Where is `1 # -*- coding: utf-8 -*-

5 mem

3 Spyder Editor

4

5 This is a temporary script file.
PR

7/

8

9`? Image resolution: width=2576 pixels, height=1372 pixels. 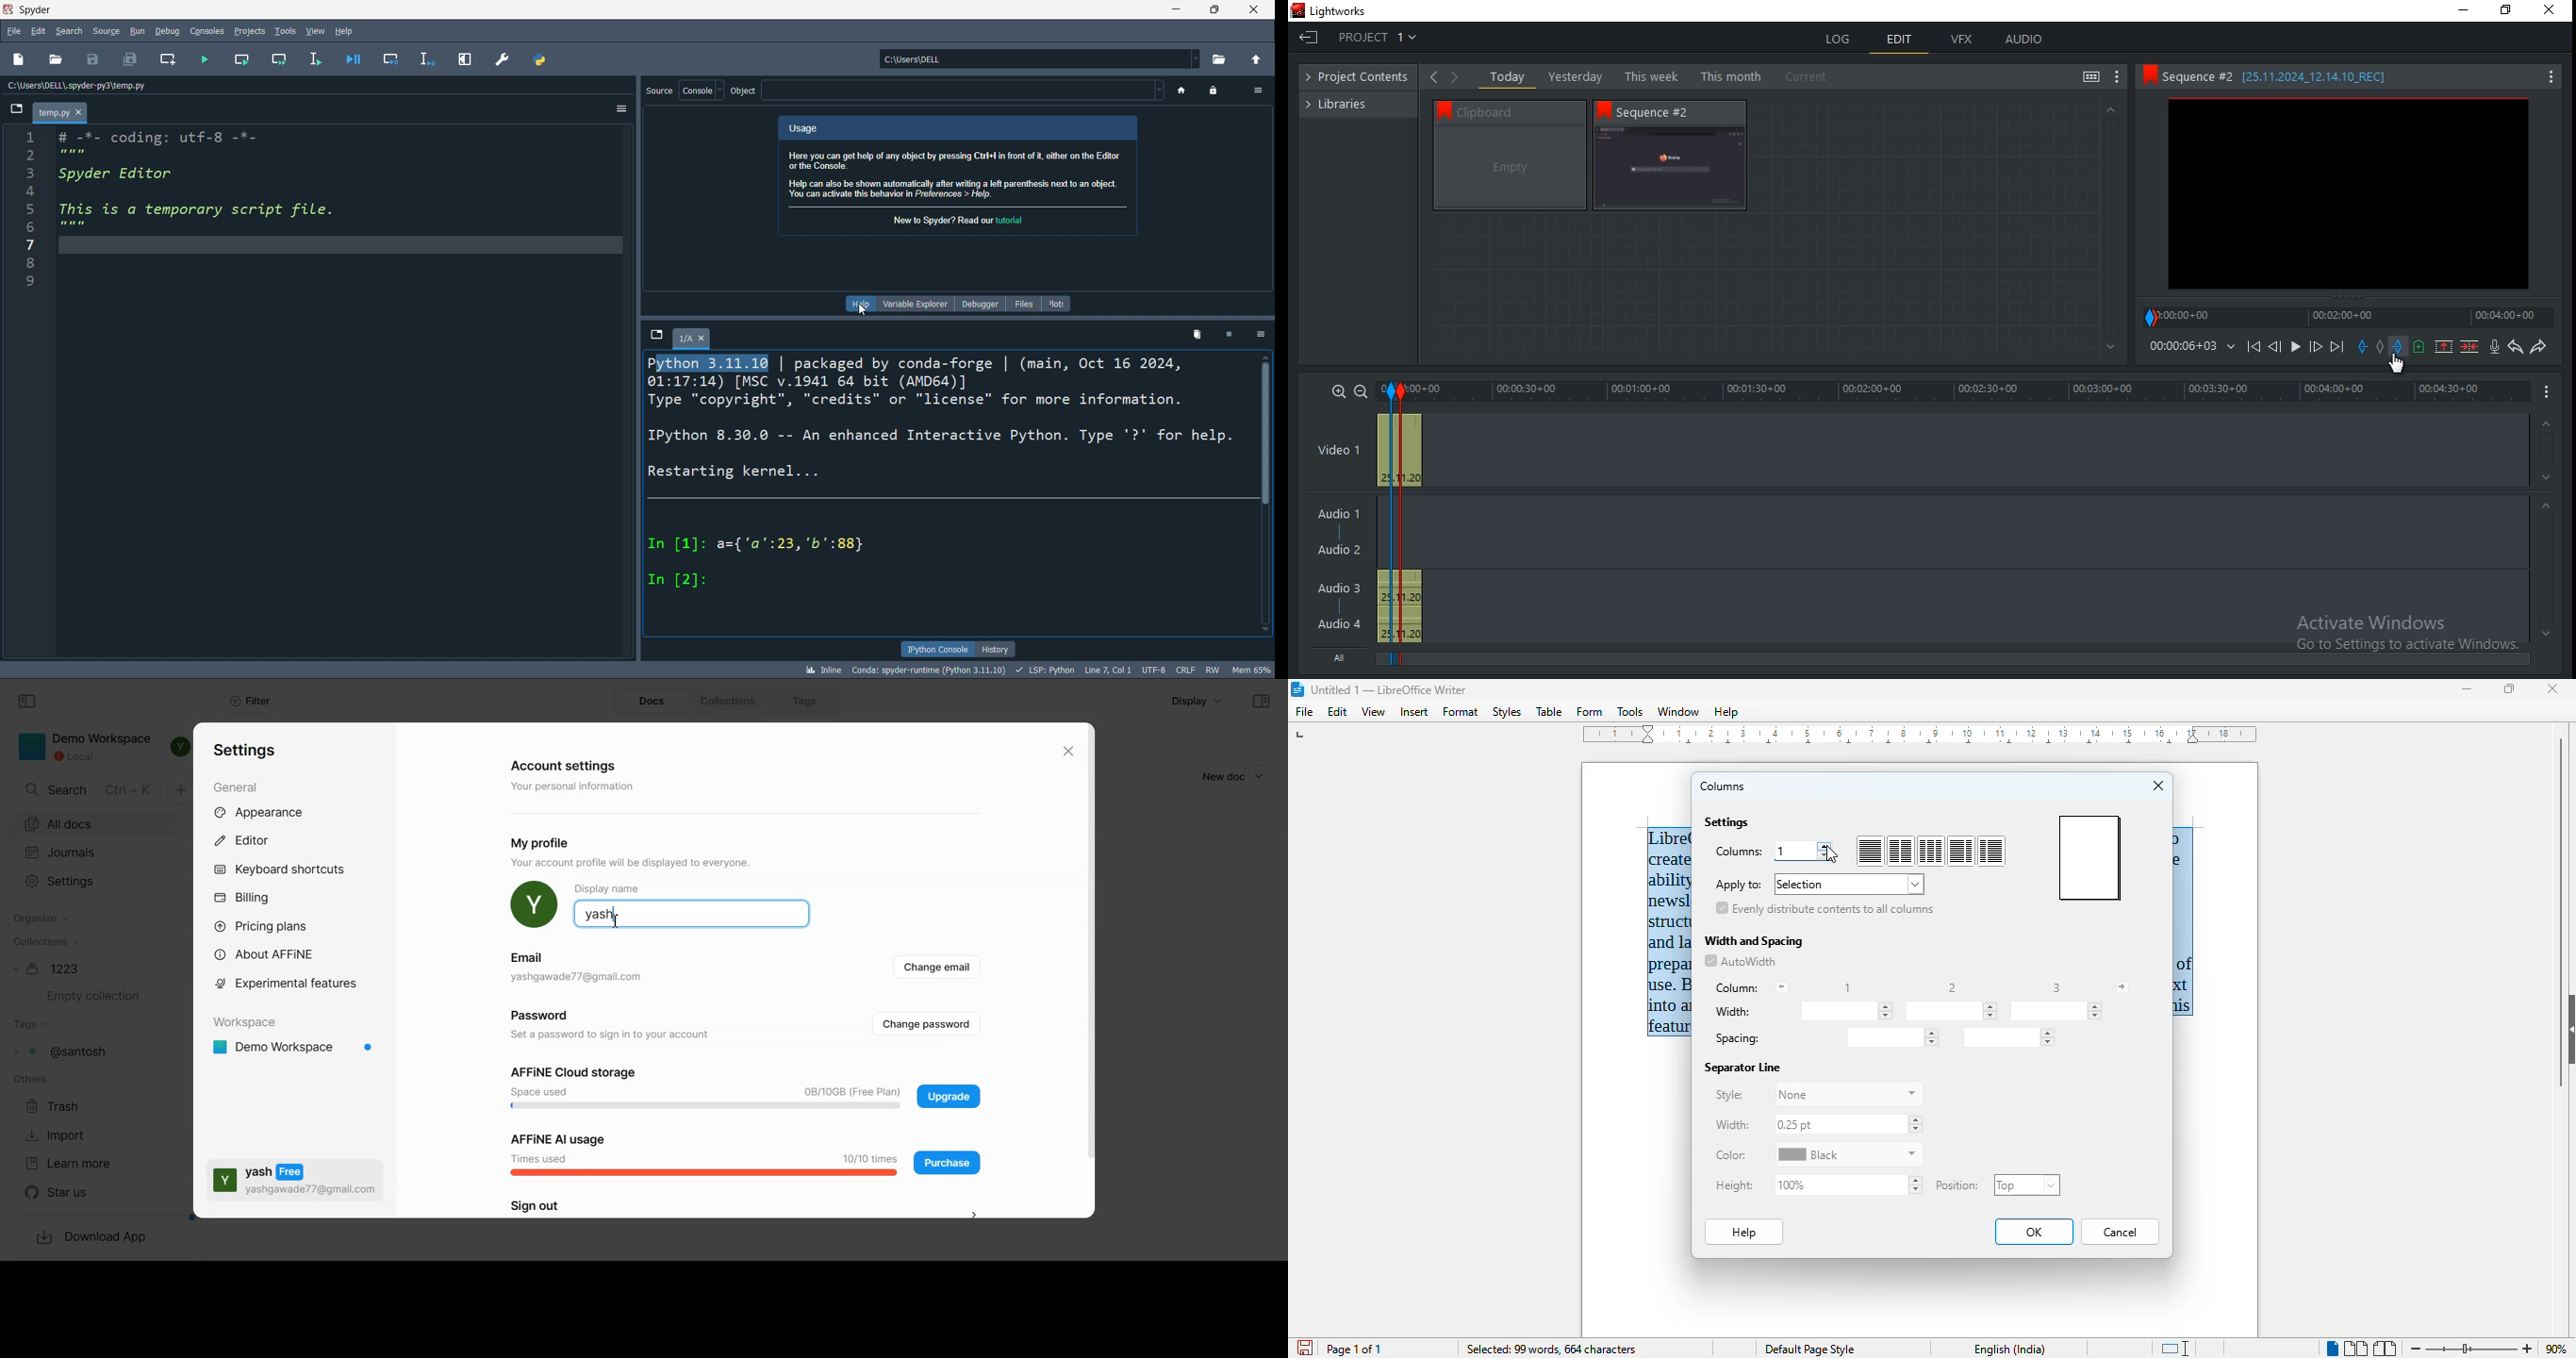
1 # -*- coding: utf-8 -*-

5 mem

3 Spyder Editor

4

5 This is a temporary script file.
PR

7/

8

9 is located at coordinates (193, 212).